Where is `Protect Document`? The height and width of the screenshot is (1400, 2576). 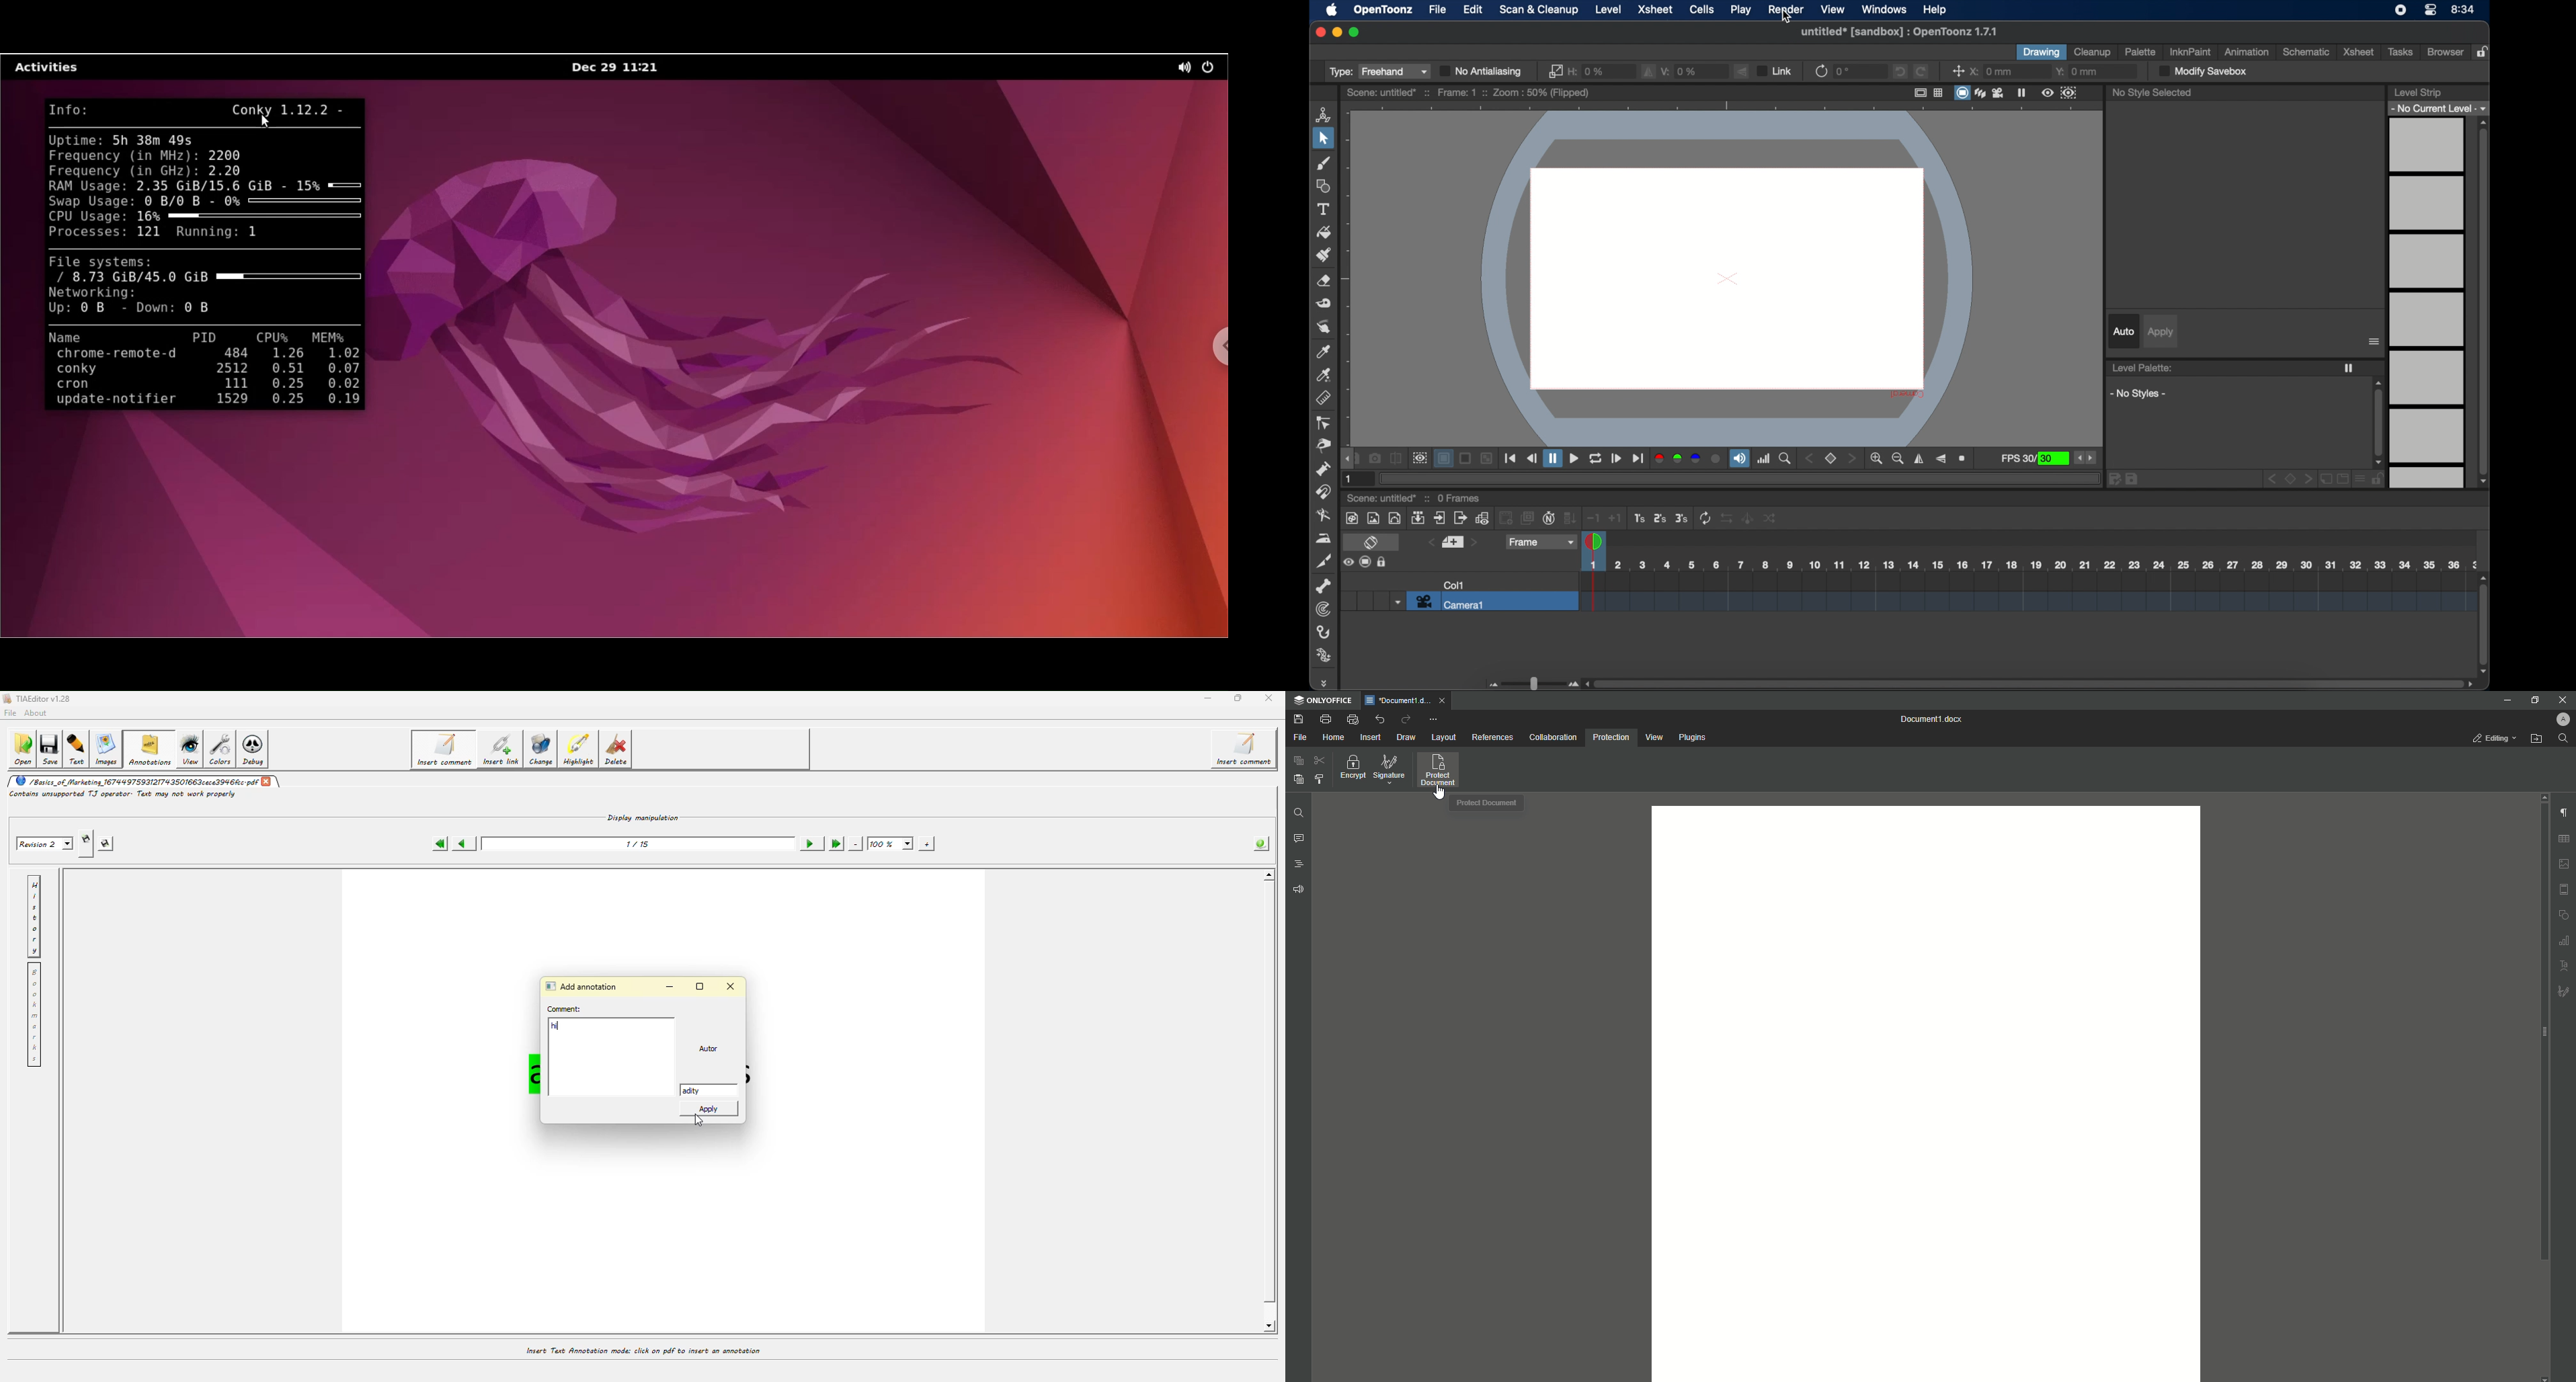 Protect Document is located at coordinates (1442, 770).